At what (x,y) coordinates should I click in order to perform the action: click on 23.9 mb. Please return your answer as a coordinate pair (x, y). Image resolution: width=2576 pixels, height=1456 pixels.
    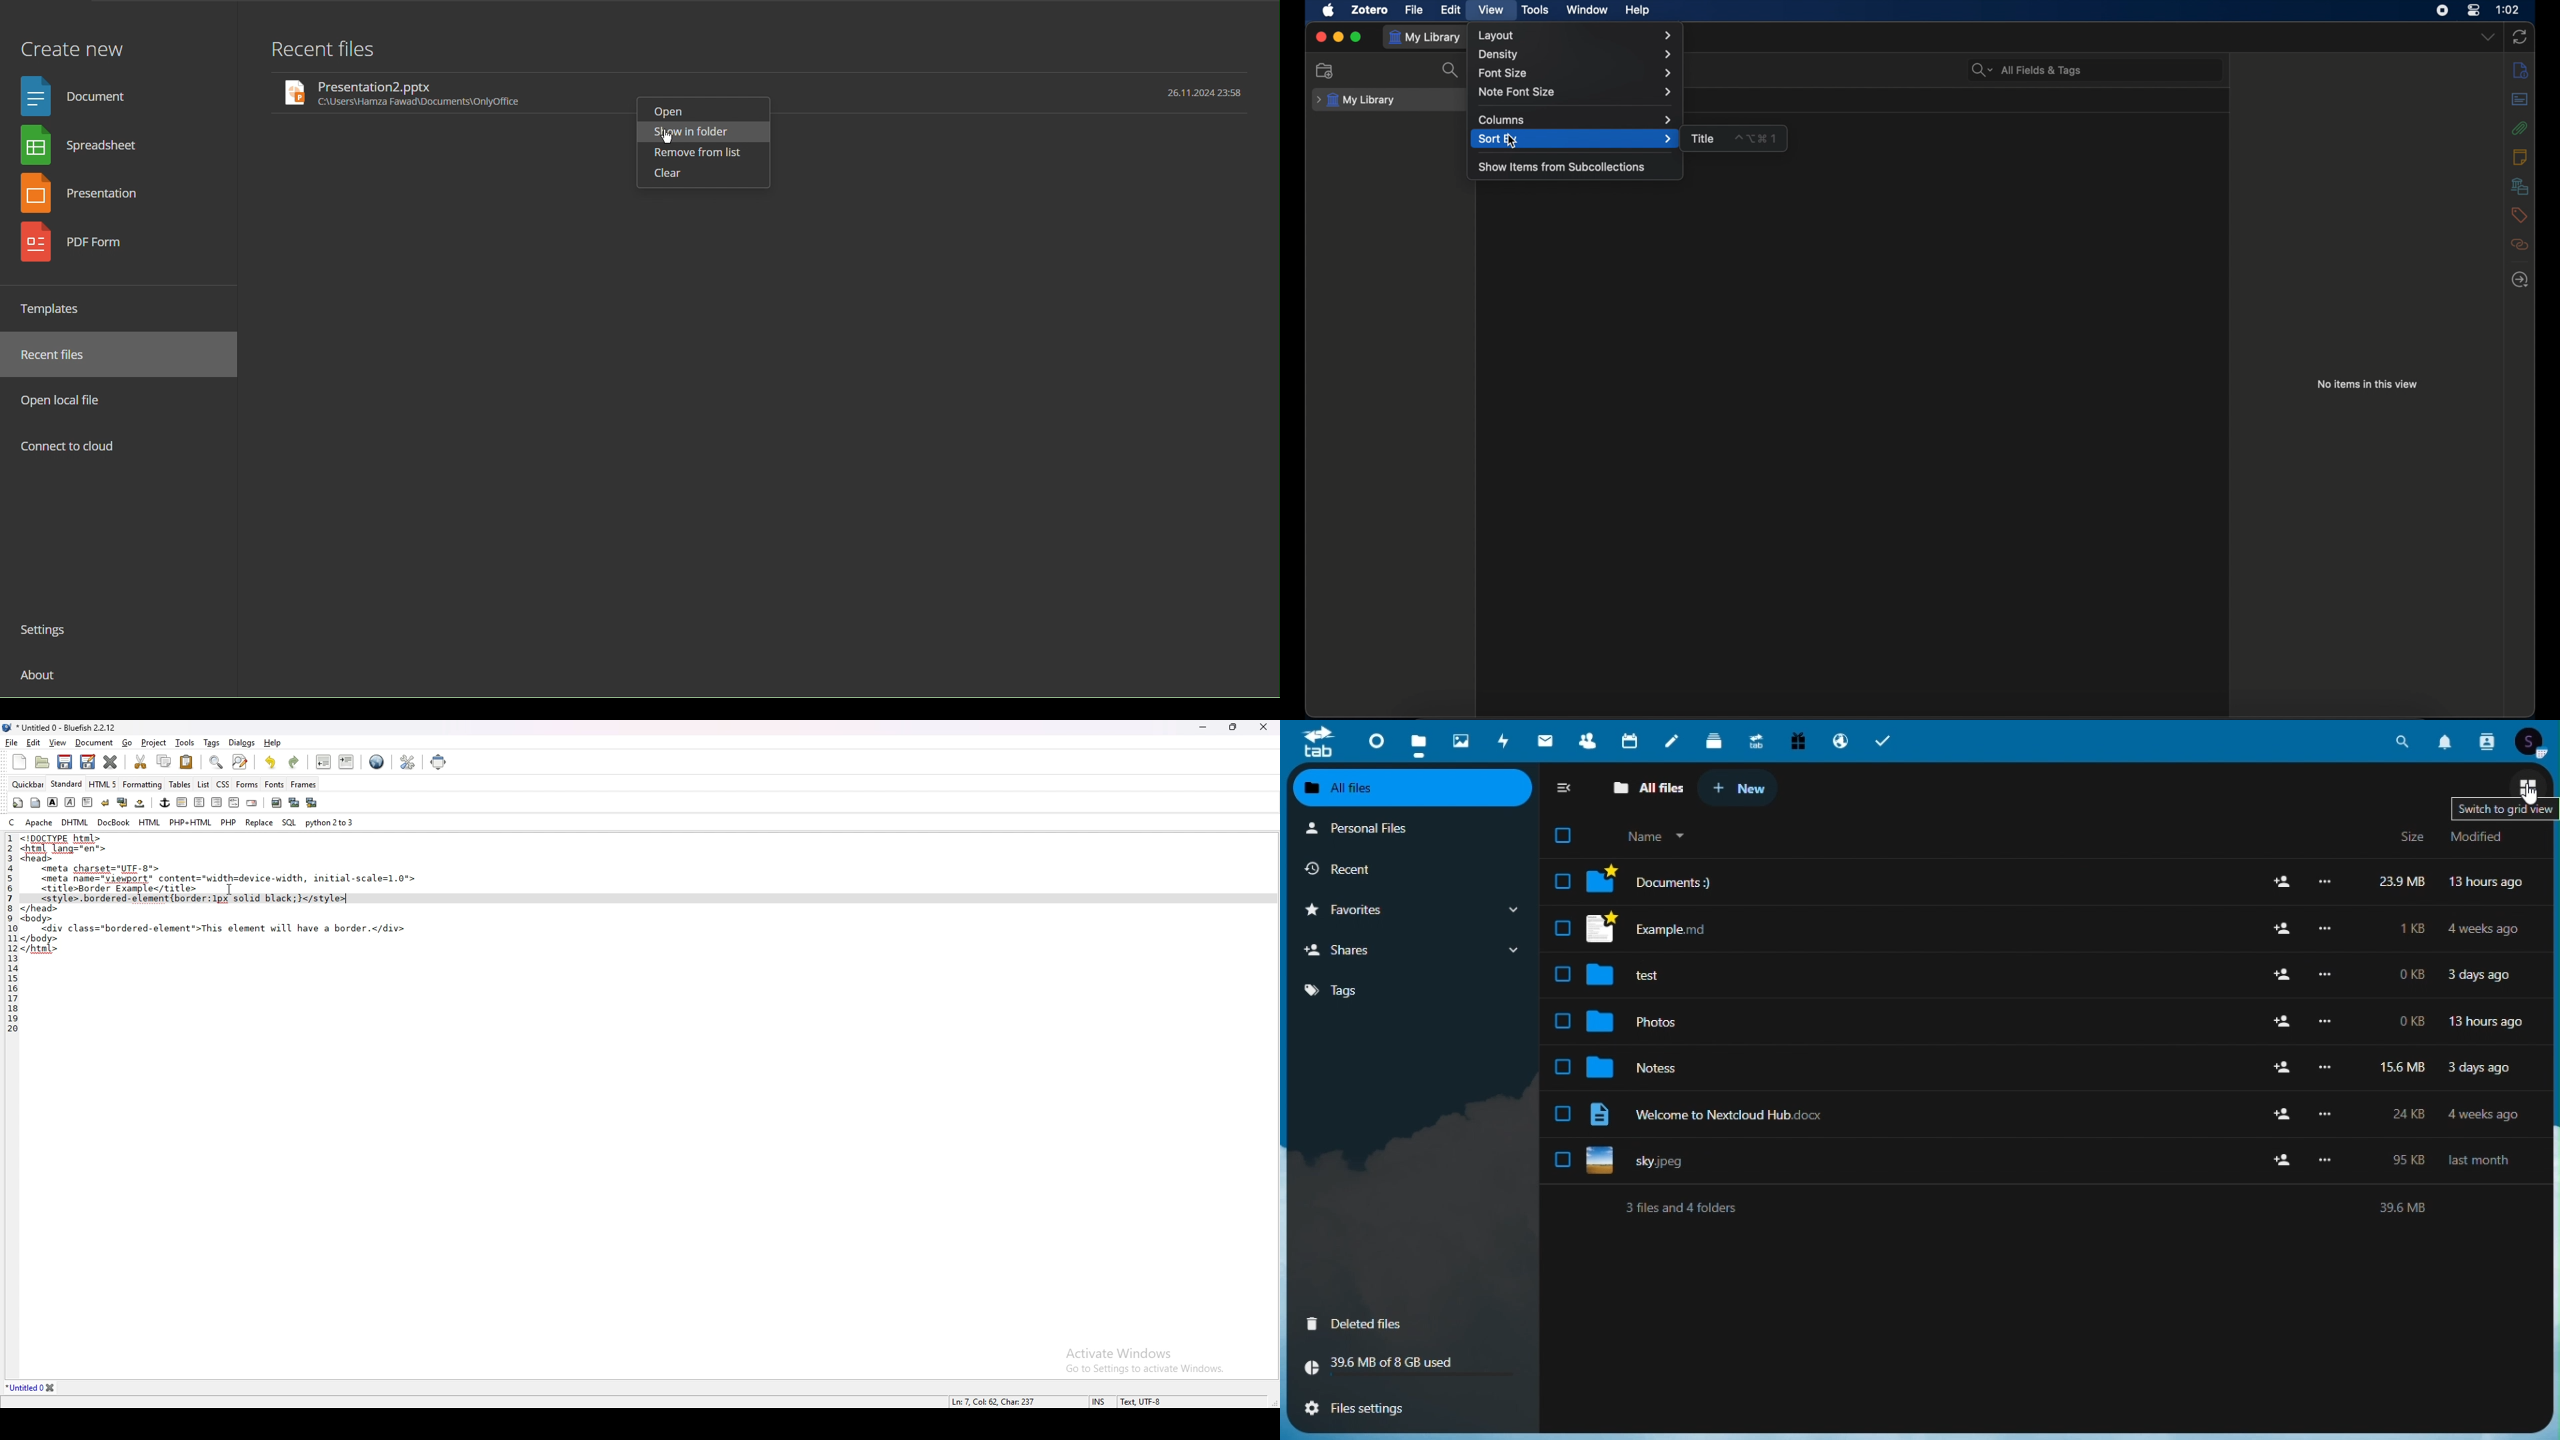
    Looking at the image, I should click on (2400, 883).